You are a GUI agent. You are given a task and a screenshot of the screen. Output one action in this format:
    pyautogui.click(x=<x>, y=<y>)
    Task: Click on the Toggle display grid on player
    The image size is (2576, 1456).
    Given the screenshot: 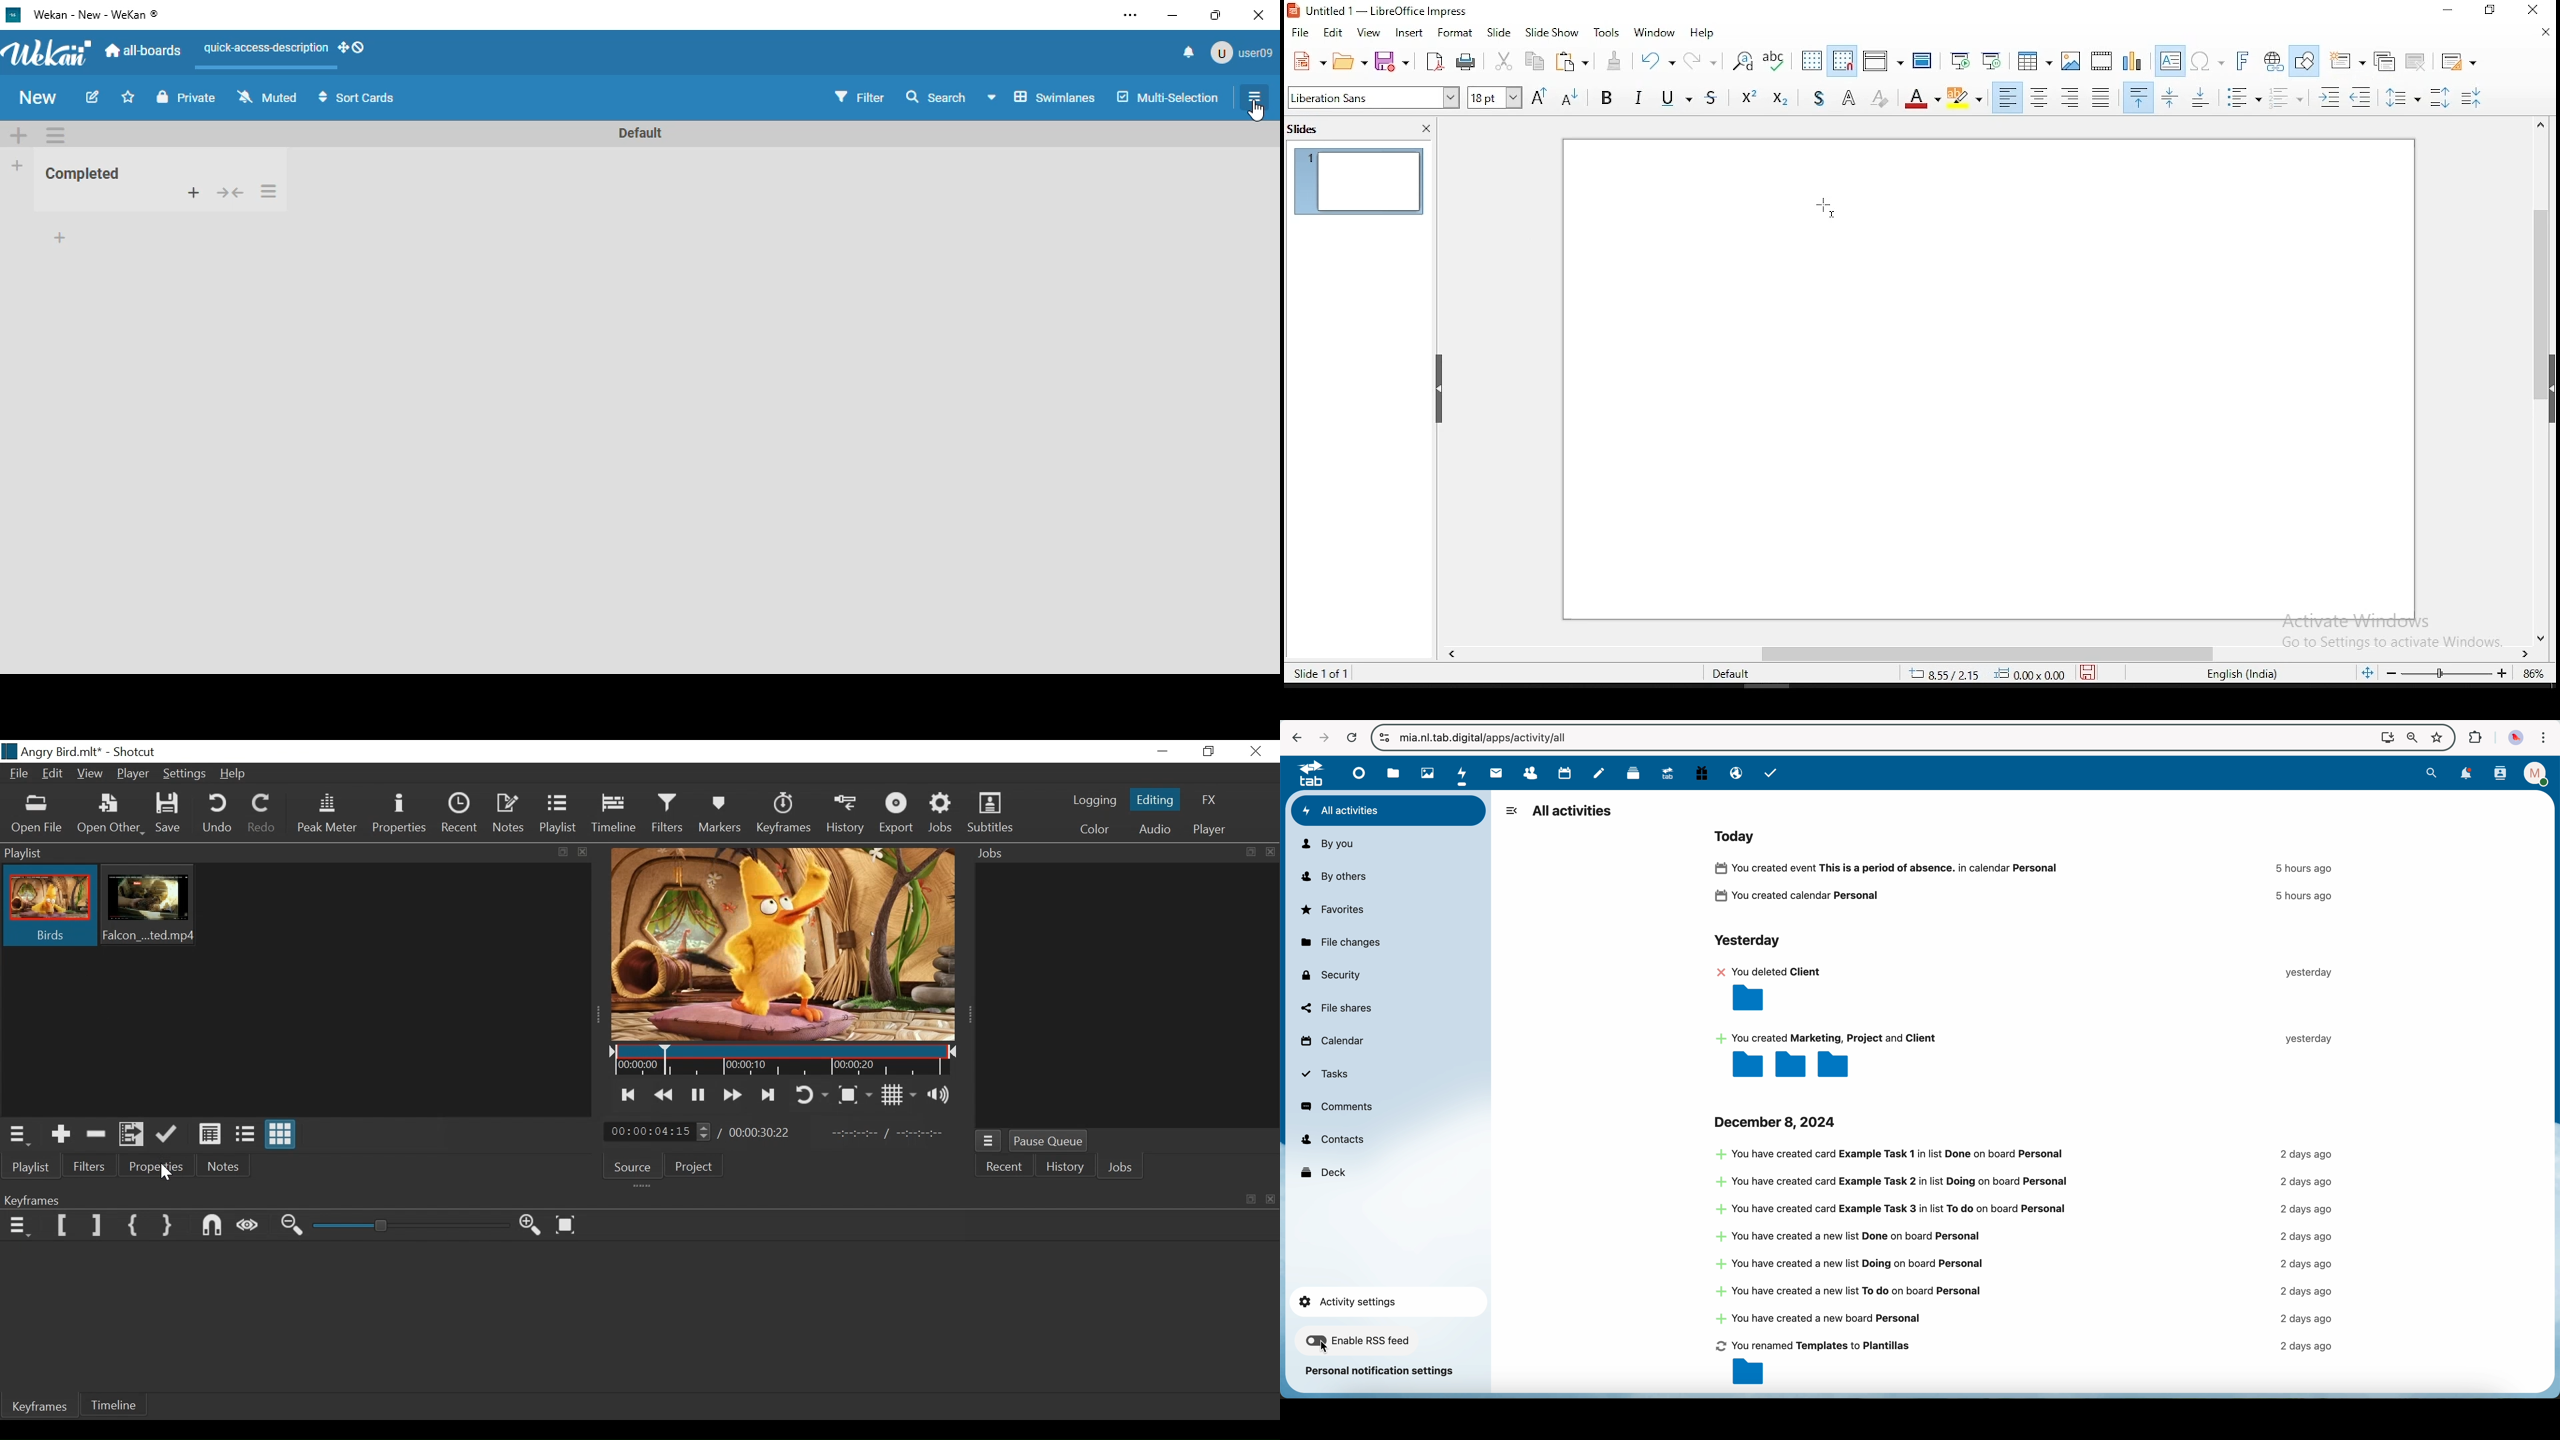 What is the action you would take?
    pyautogui.click(x=901, y=1095)
    